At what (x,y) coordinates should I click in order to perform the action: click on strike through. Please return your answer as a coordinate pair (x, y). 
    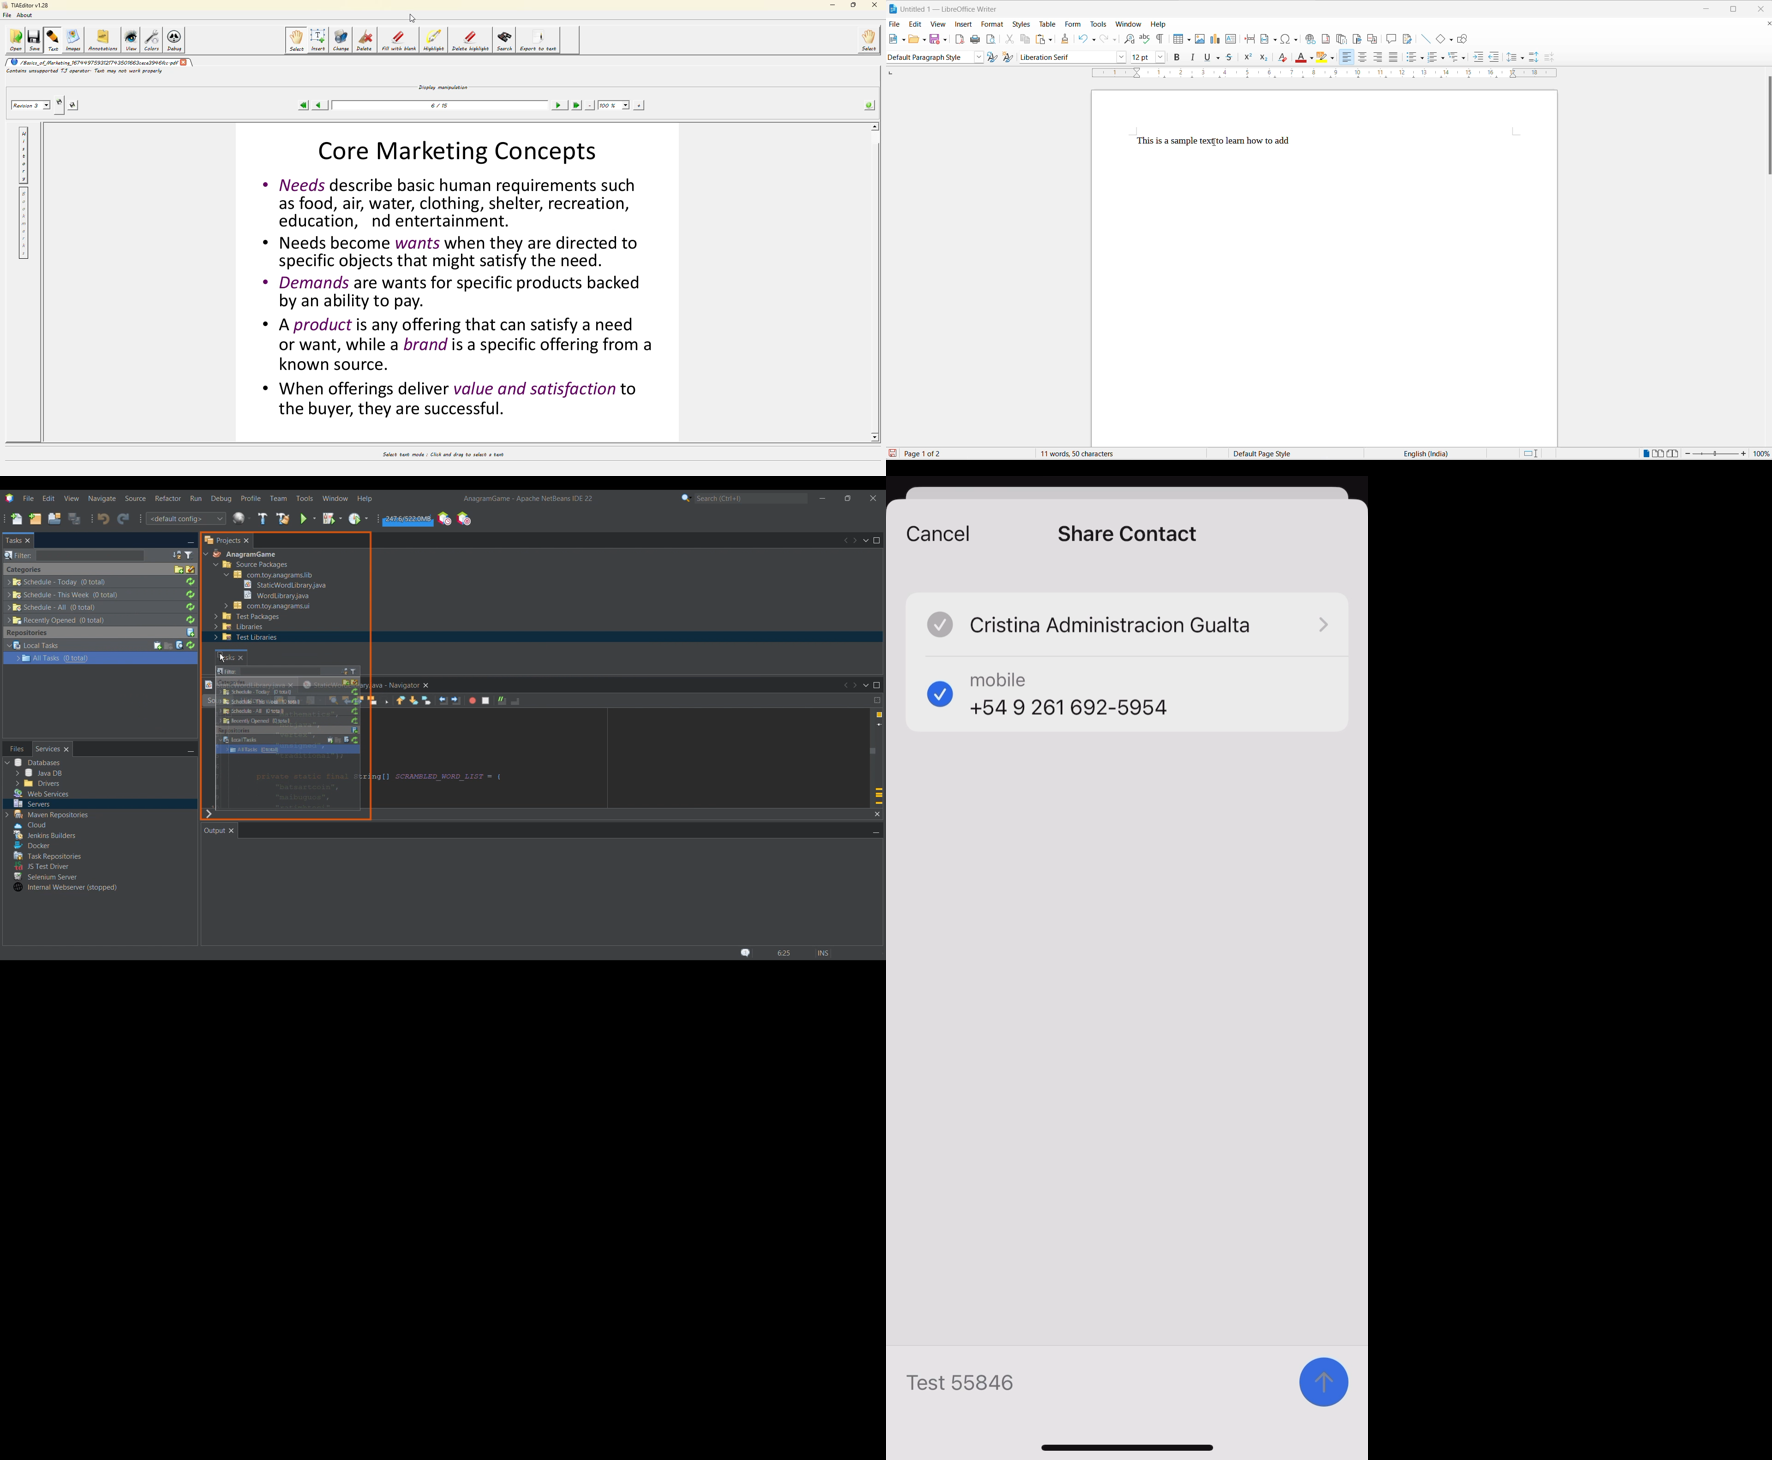
    Looking at the image, I should click on (1233, 59).